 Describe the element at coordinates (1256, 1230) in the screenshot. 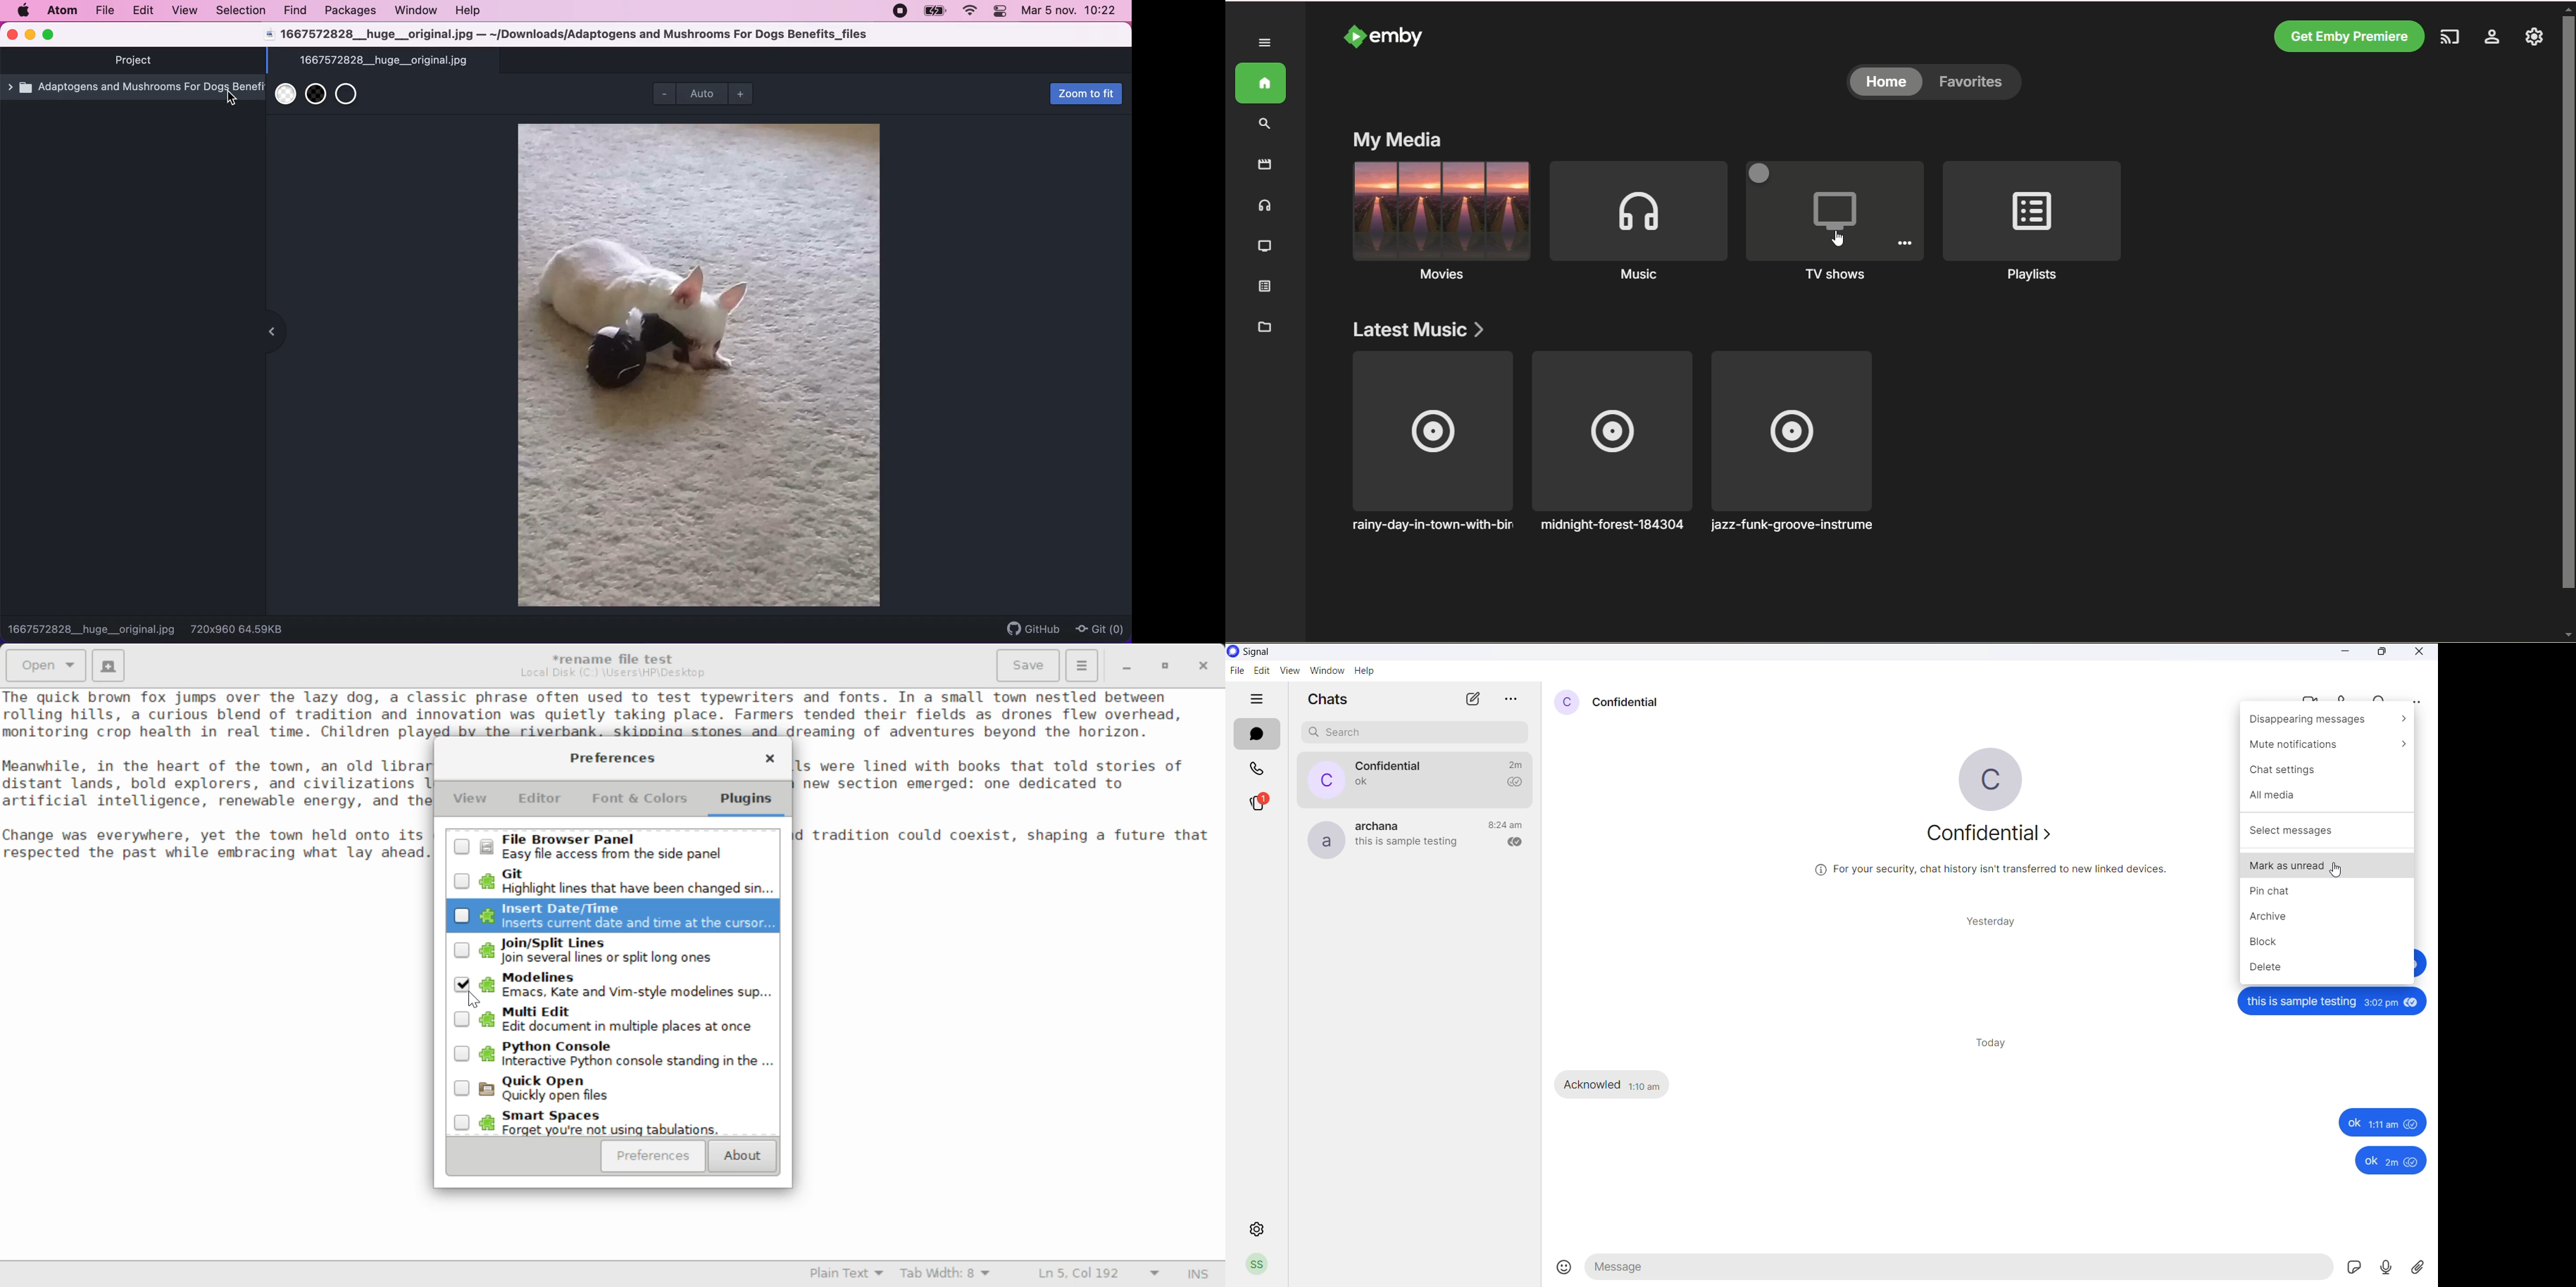

I see `settings` at that location.